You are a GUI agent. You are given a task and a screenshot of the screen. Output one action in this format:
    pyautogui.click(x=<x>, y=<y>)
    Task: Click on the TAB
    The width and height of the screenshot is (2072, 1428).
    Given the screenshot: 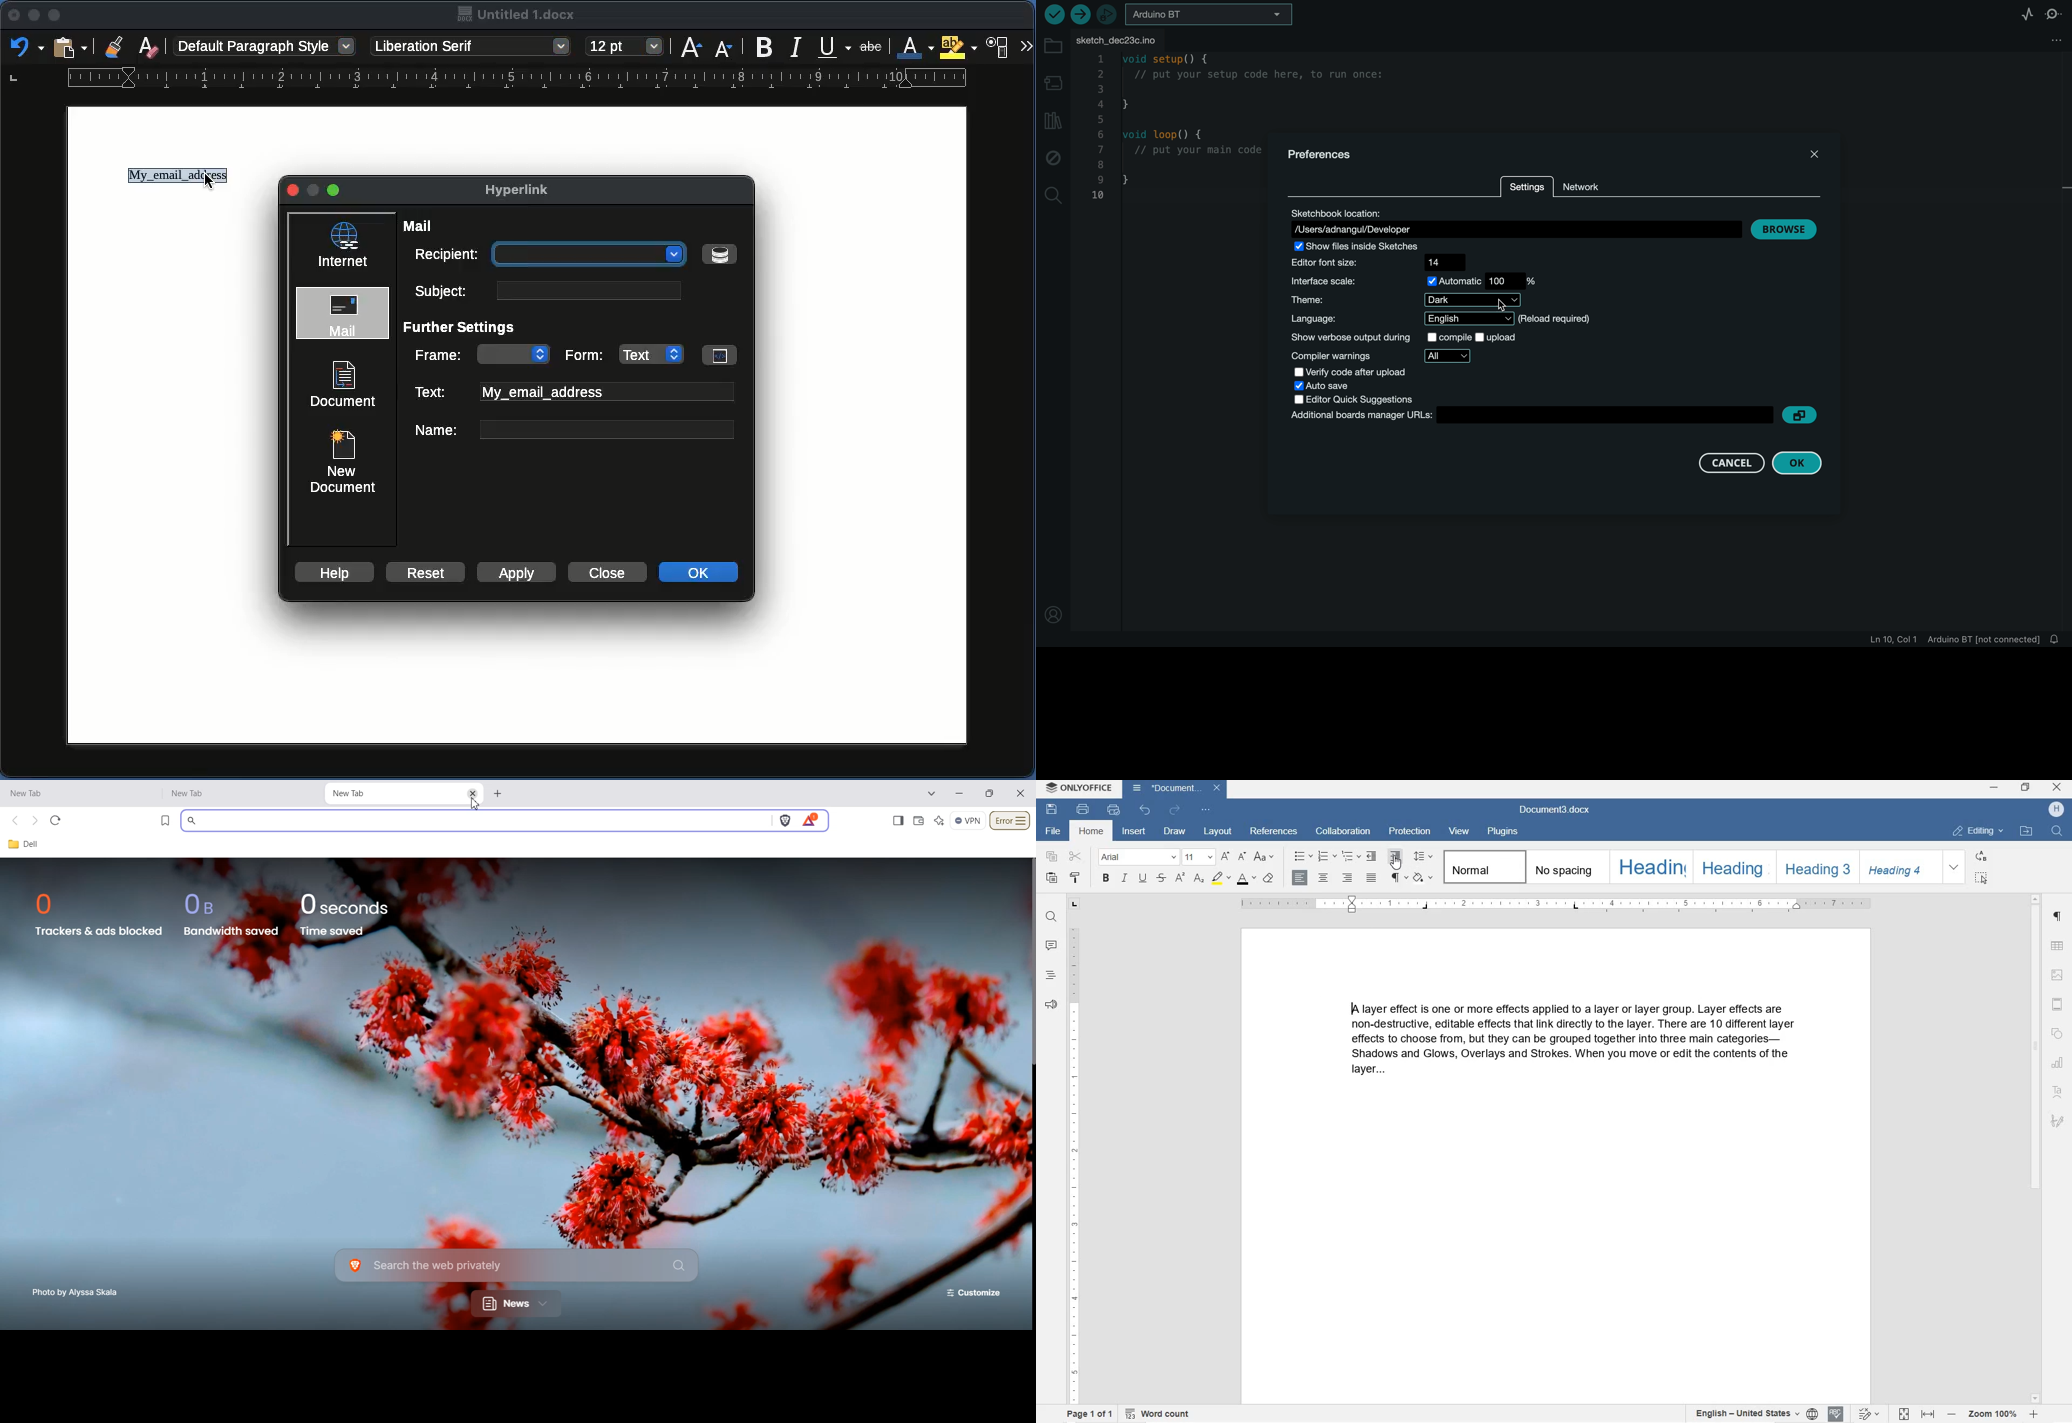 What is the action you would take?
    pyautogui.click(x=1074, y=906)
    